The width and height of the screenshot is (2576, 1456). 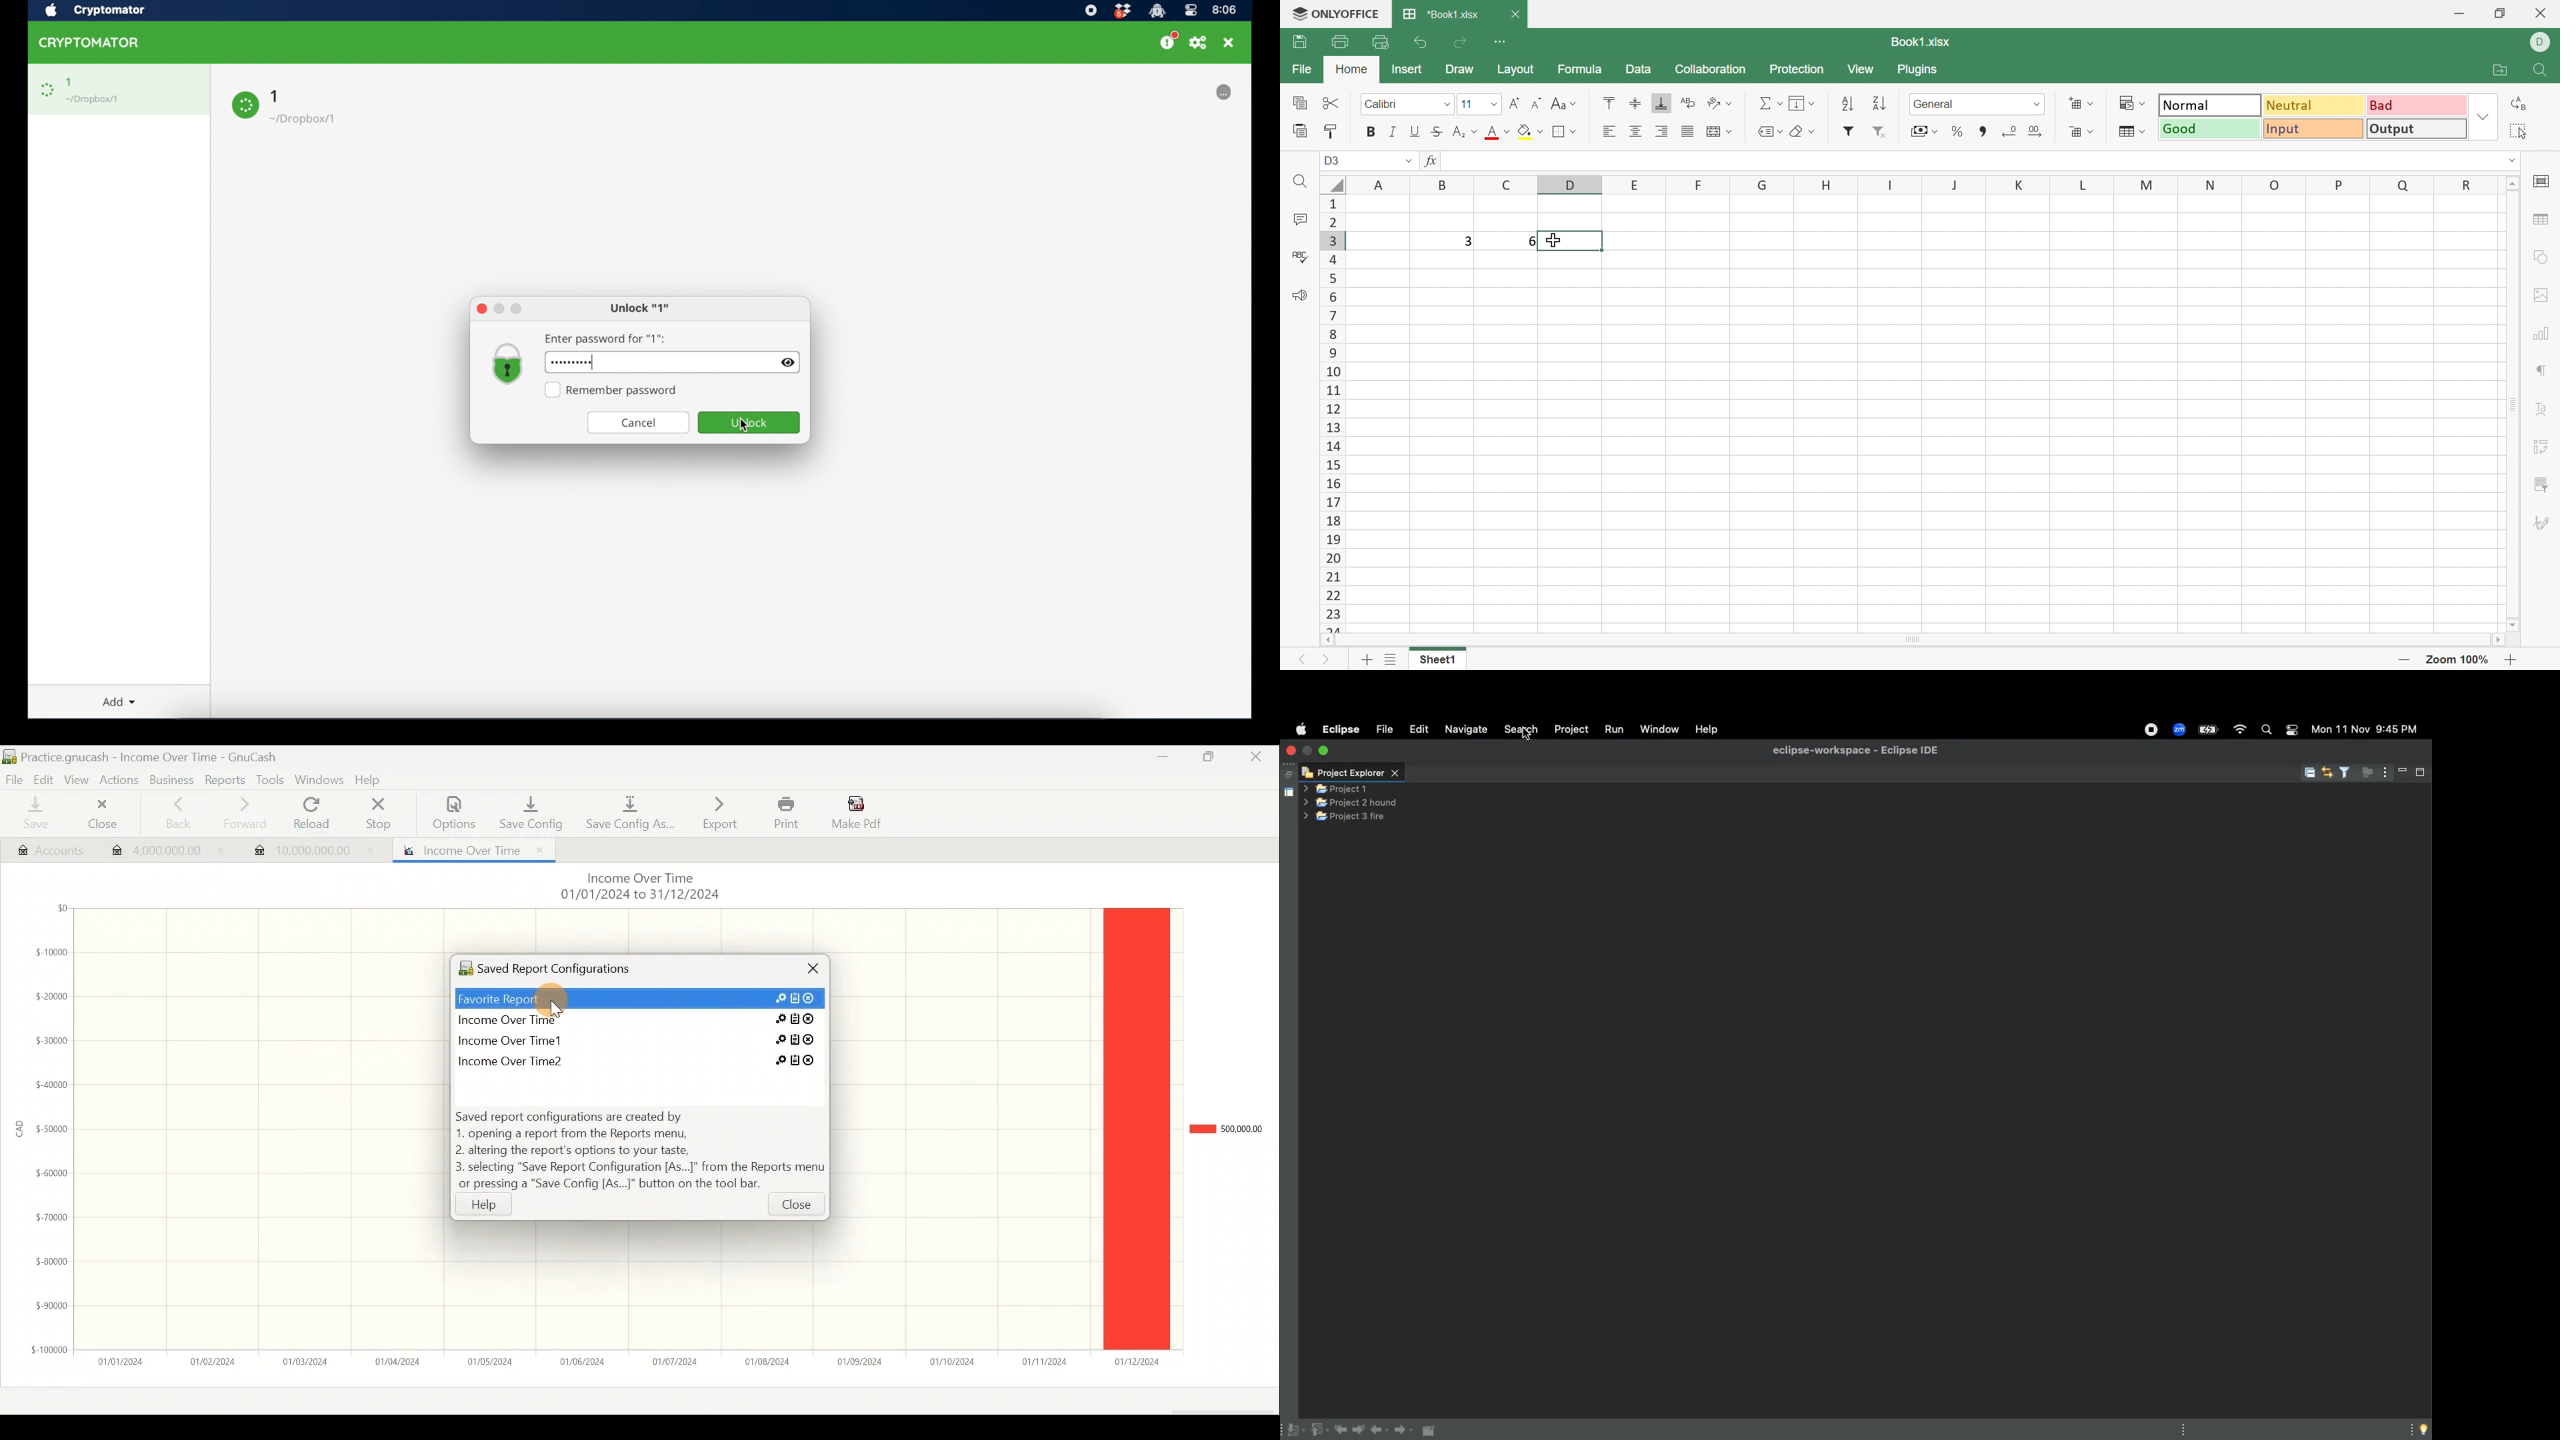 I want to click on Redo, so click(x=1461, y=42).